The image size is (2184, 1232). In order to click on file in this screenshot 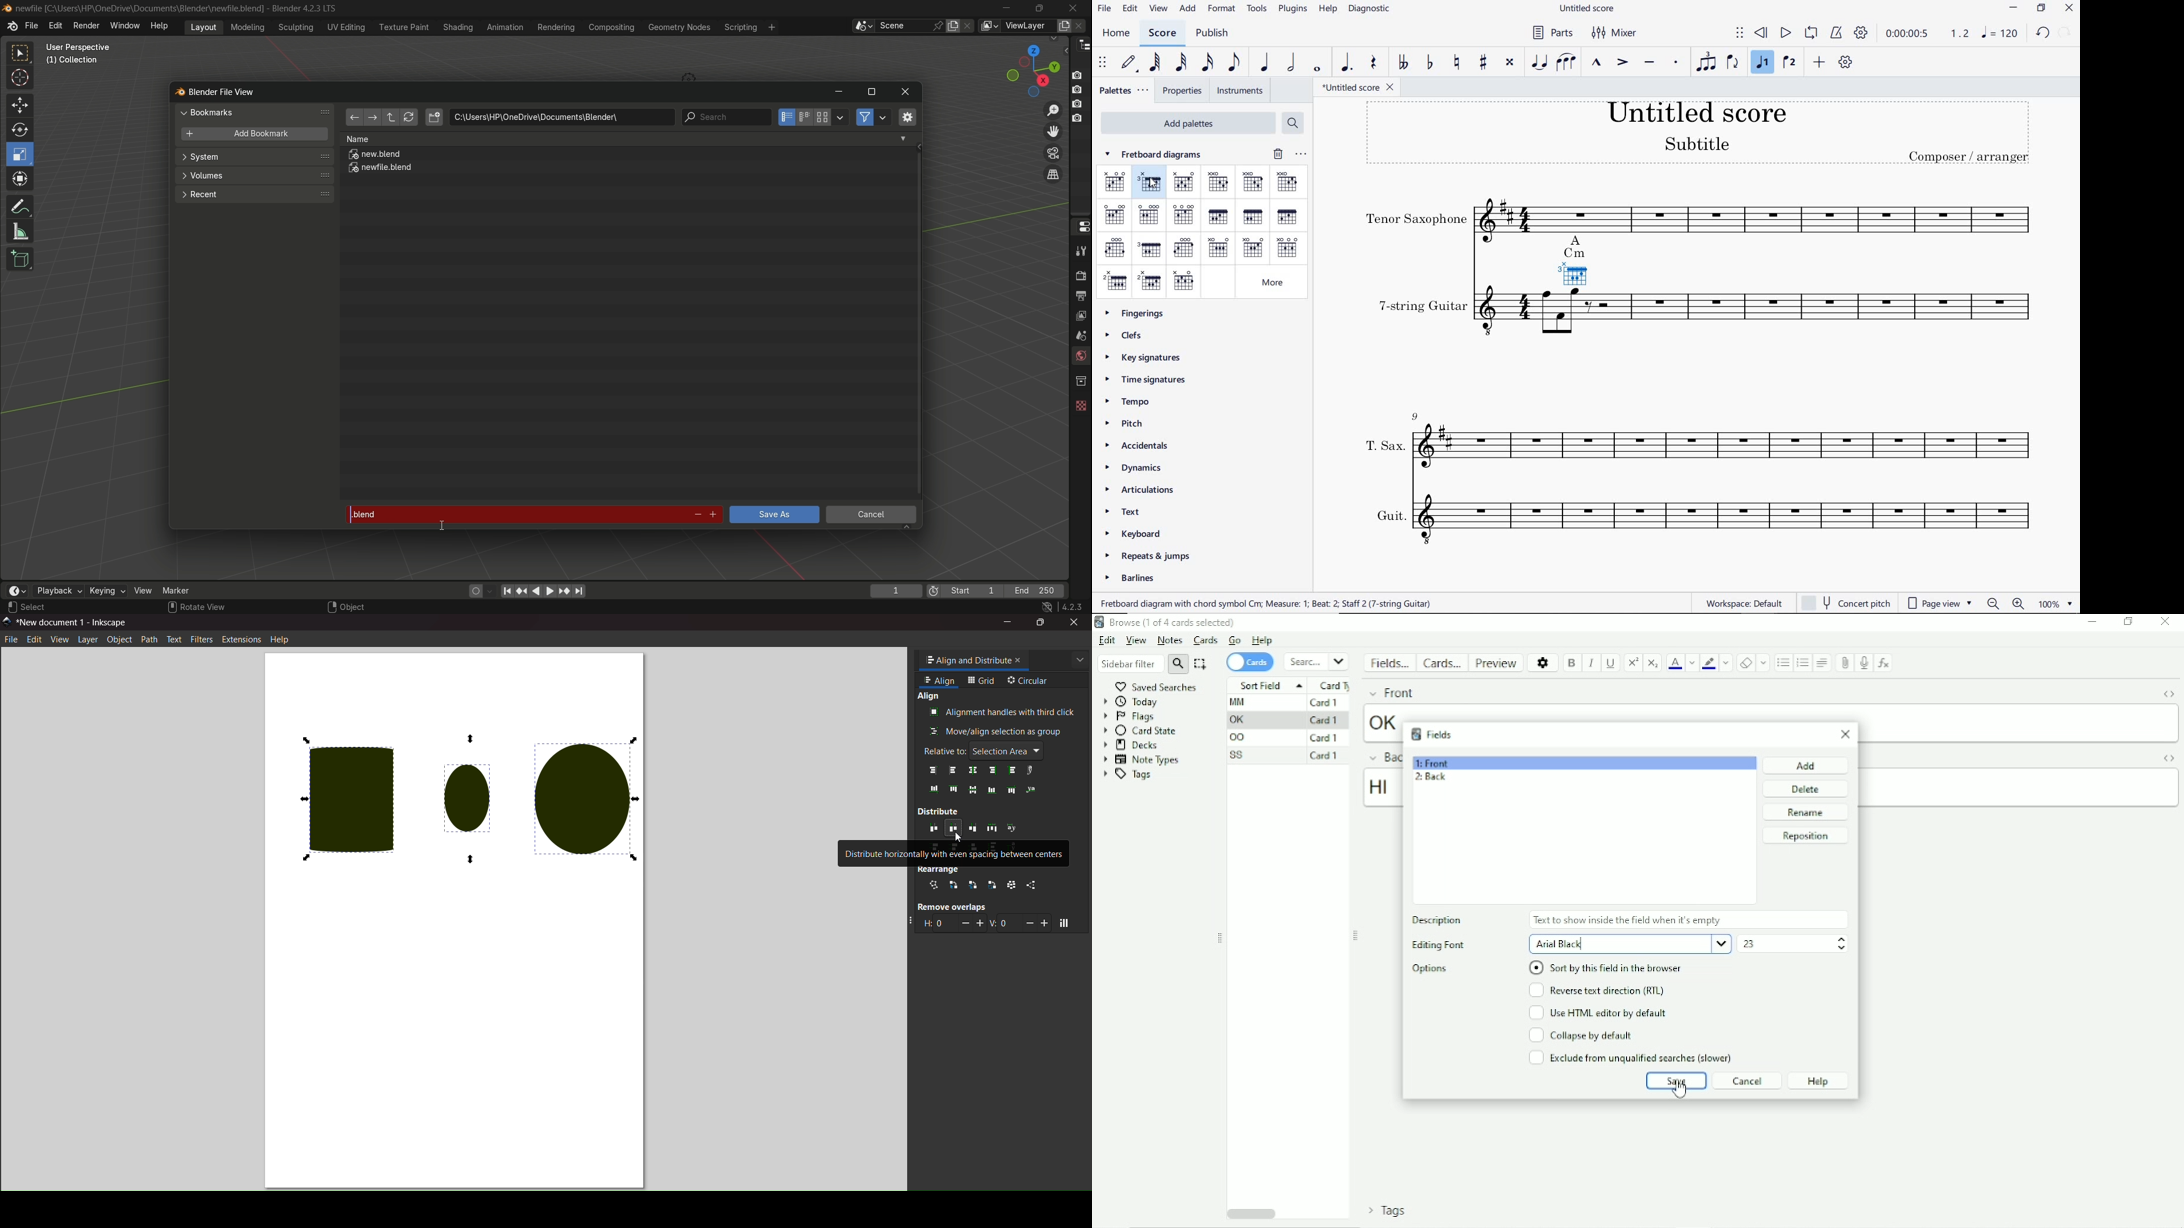, I will do `click(13, 640)`.